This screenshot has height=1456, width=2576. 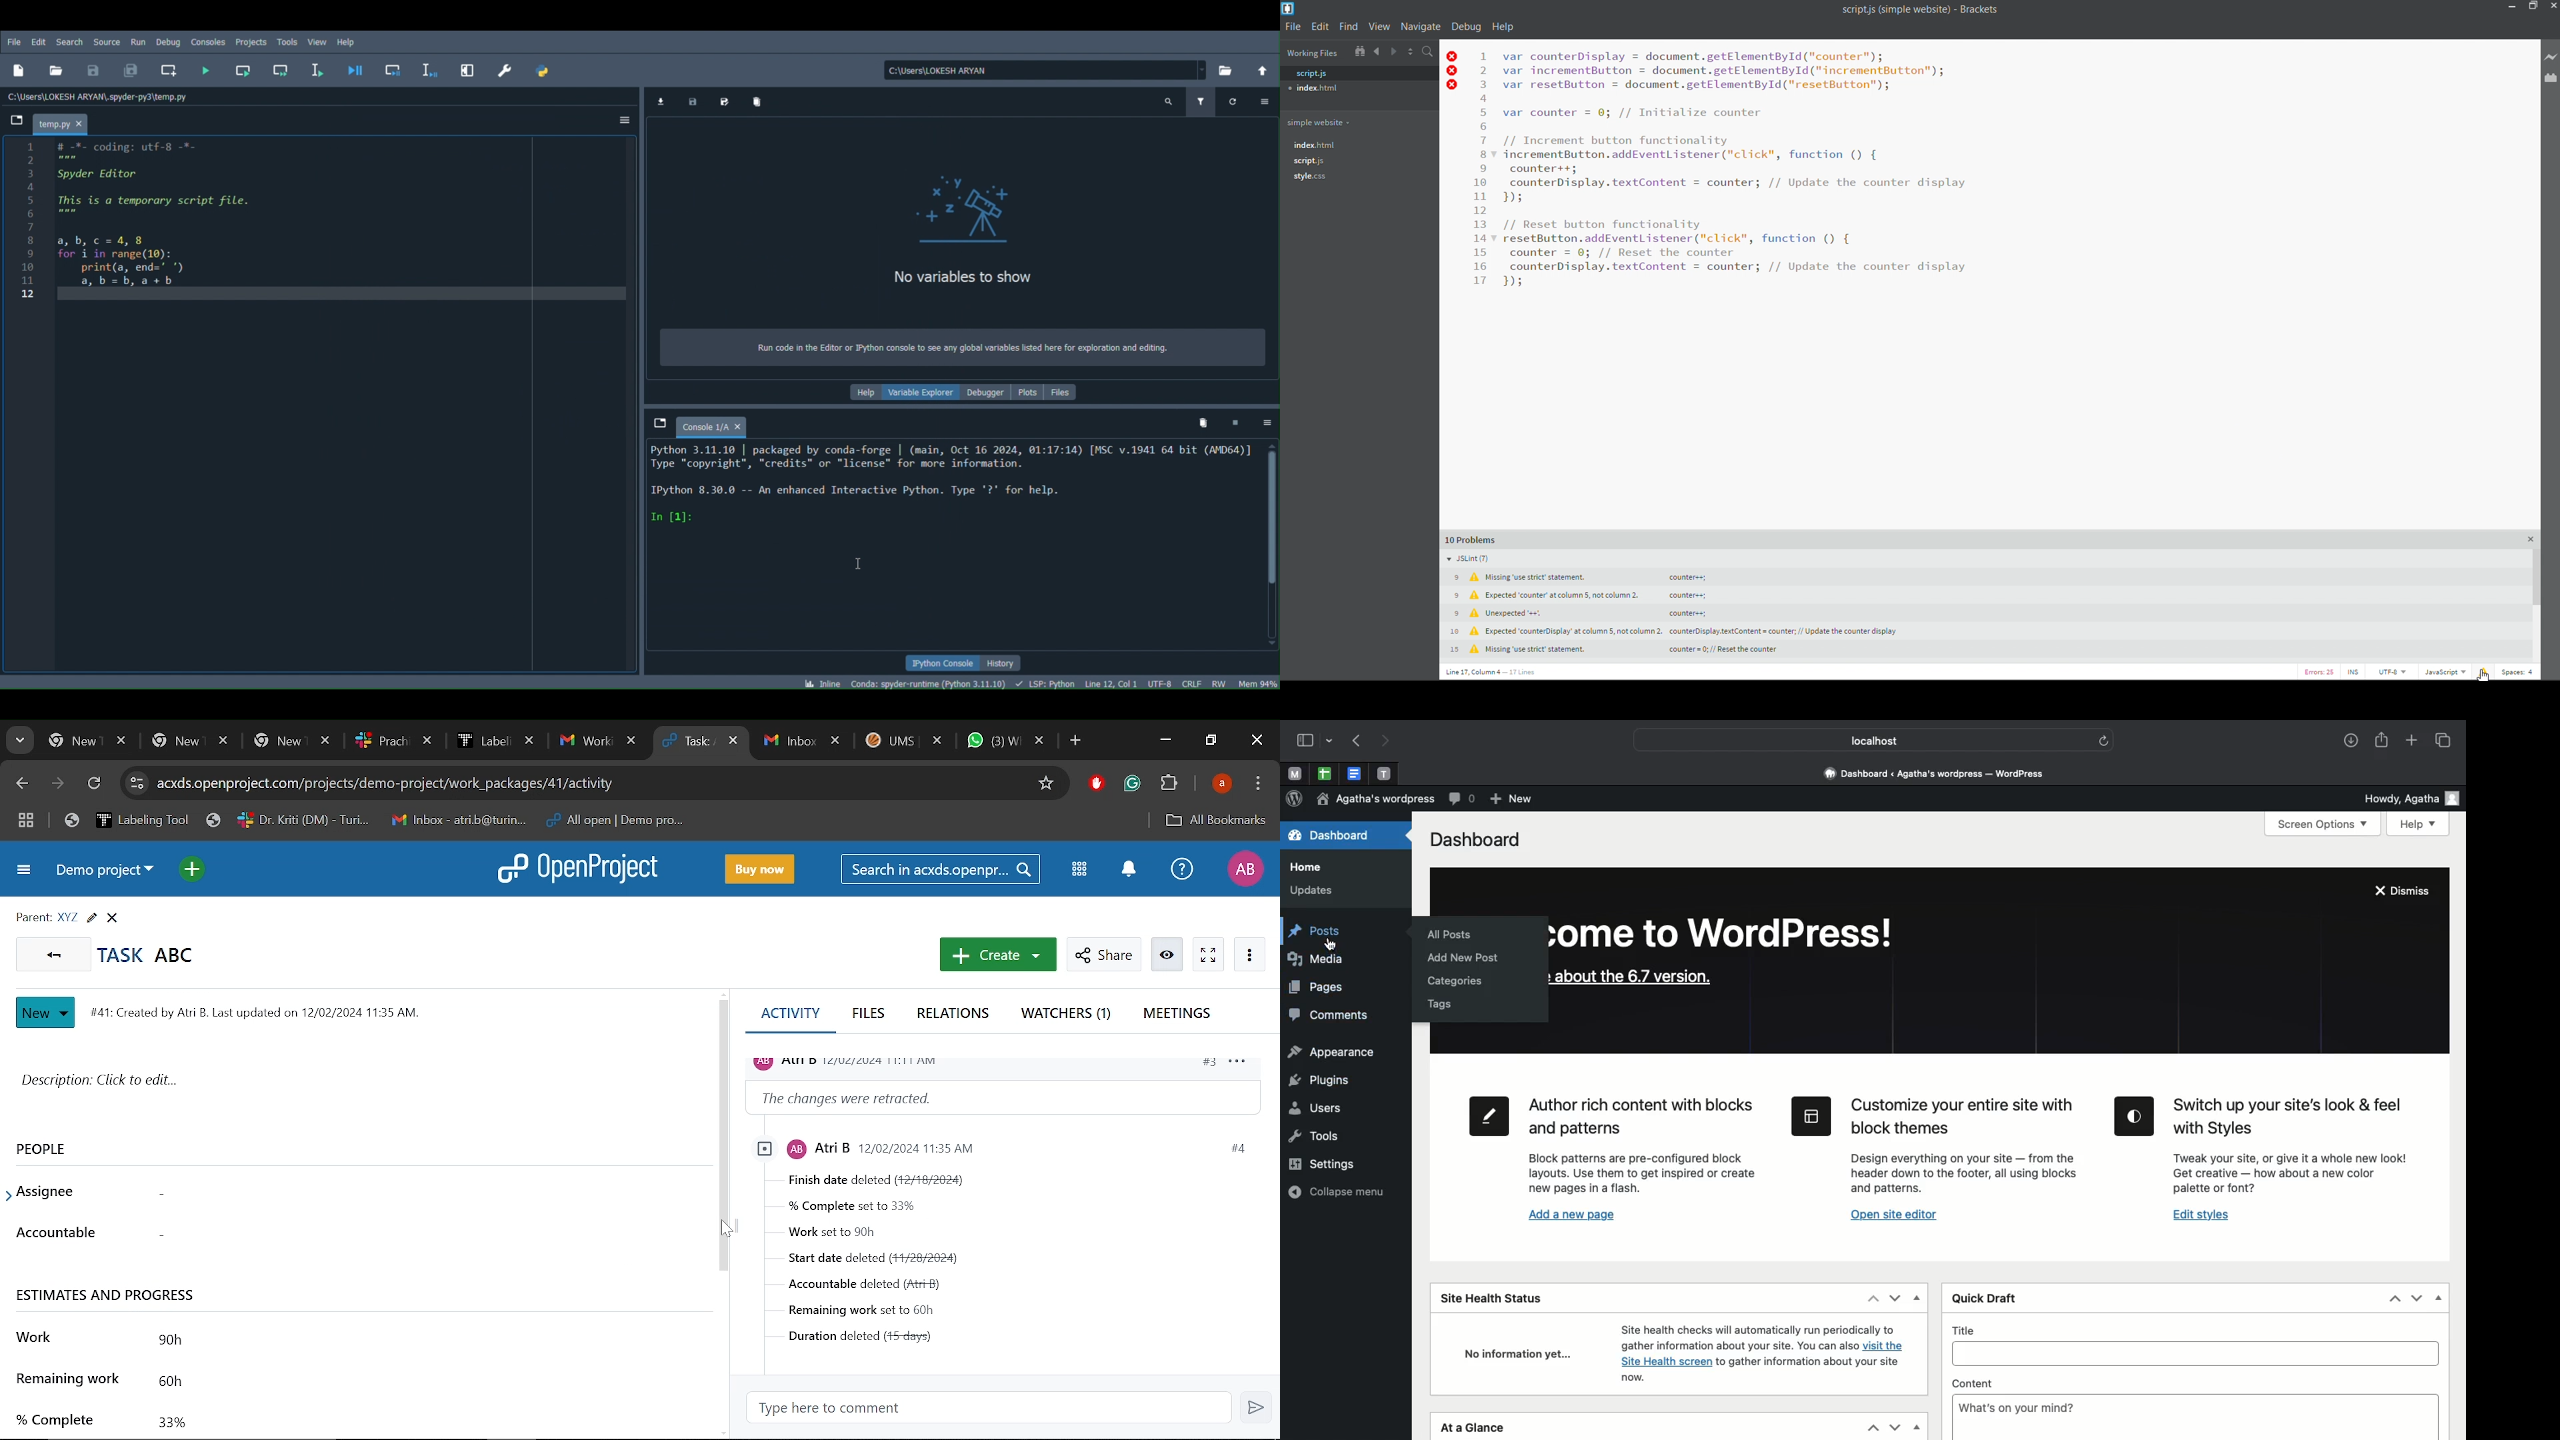 What do you see at coordinates (467, 69) in the screenshot?
I see `Maximize current pane (Ctrl + Alt + Shift + M)` at bounding box center [467, 69].